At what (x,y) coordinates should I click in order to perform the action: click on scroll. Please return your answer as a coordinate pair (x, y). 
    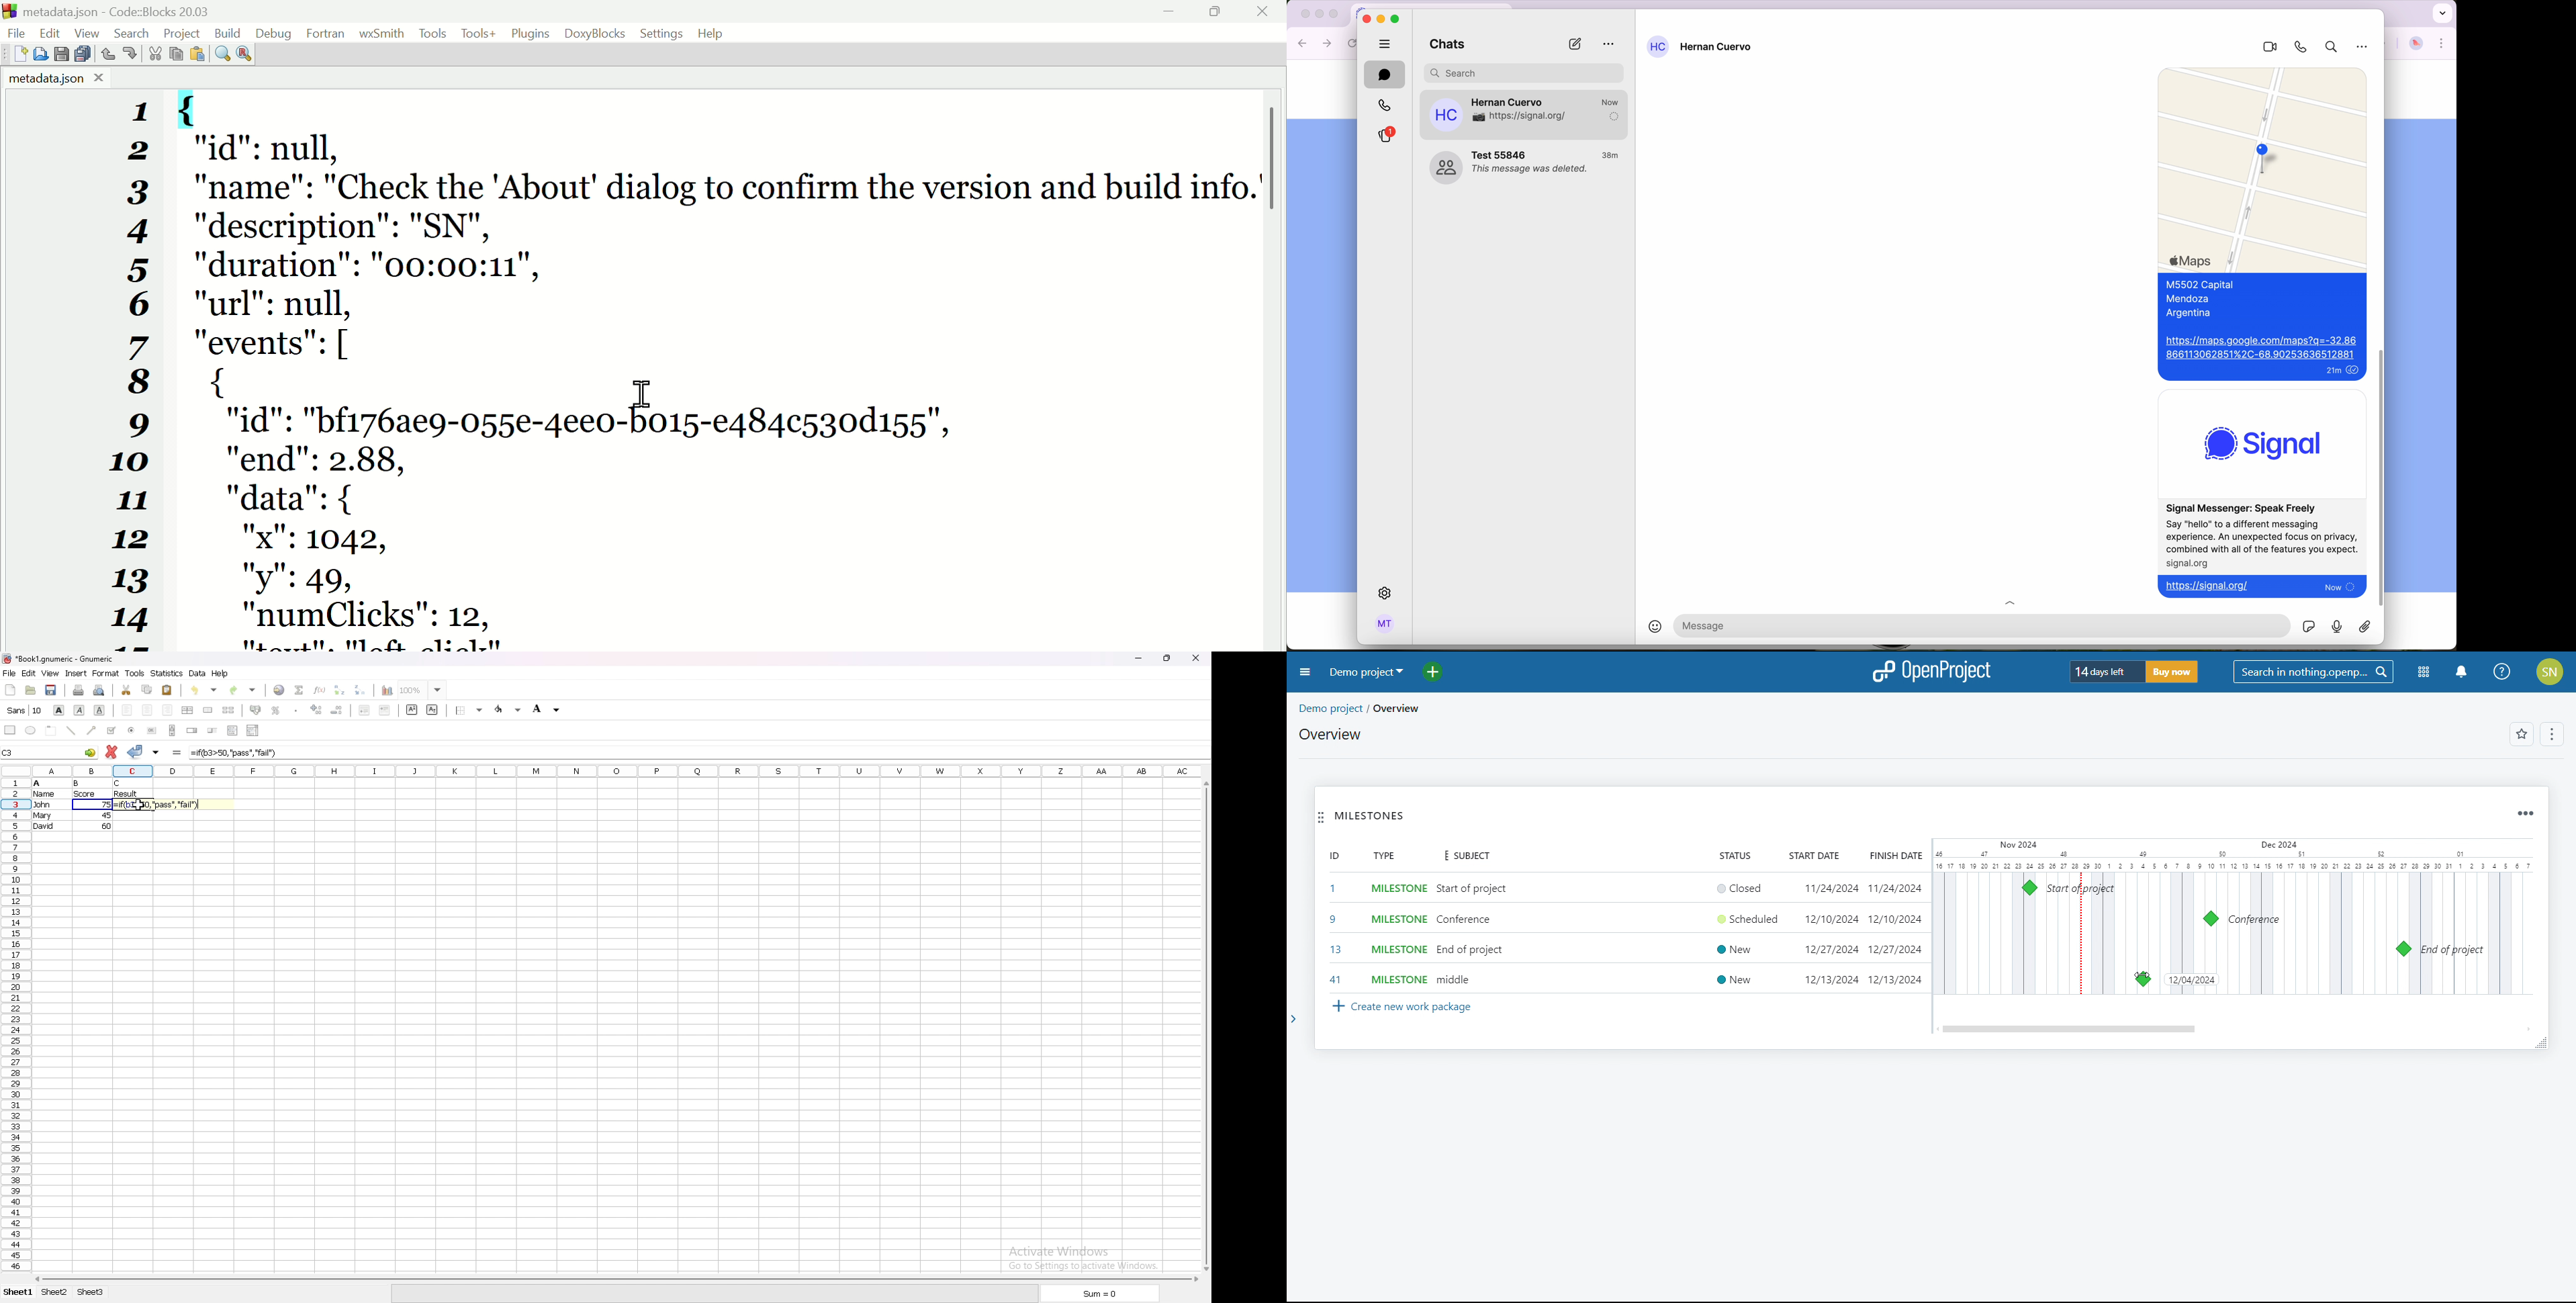
    Looking at the image, I should click on (172, 730).